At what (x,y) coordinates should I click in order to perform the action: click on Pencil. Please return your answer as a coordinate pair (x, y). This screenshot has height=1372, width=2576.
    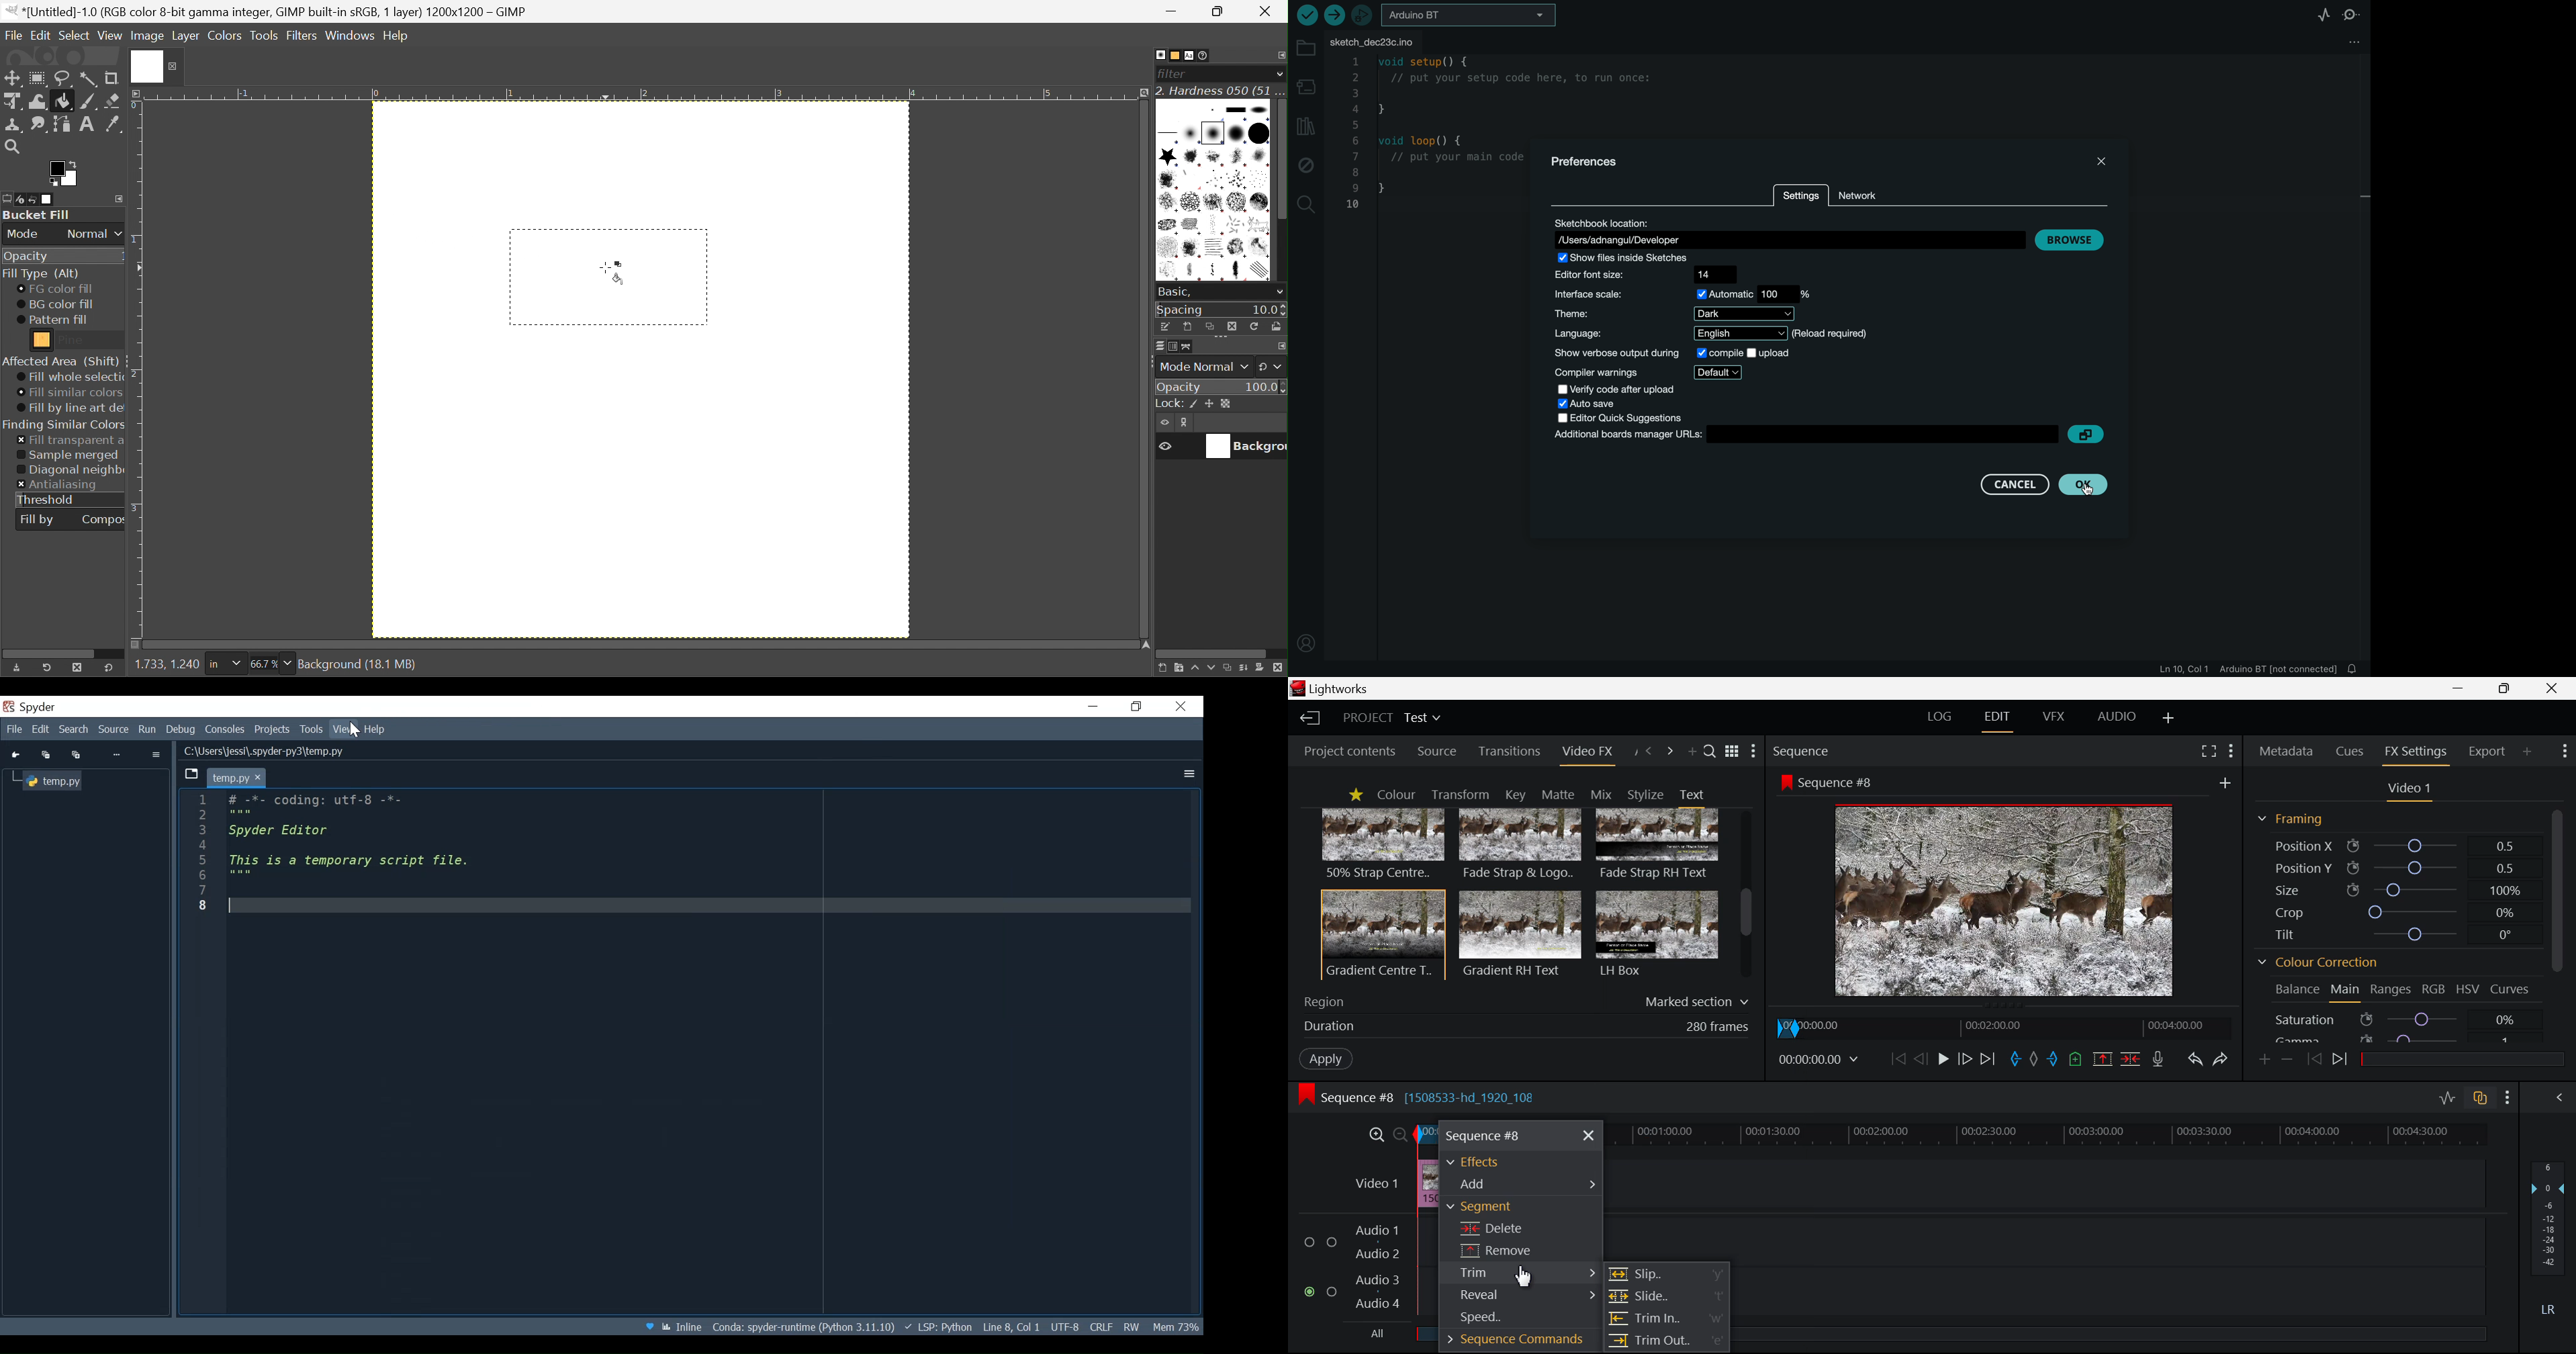
    Looking at the image, I should click on (1216, 271).